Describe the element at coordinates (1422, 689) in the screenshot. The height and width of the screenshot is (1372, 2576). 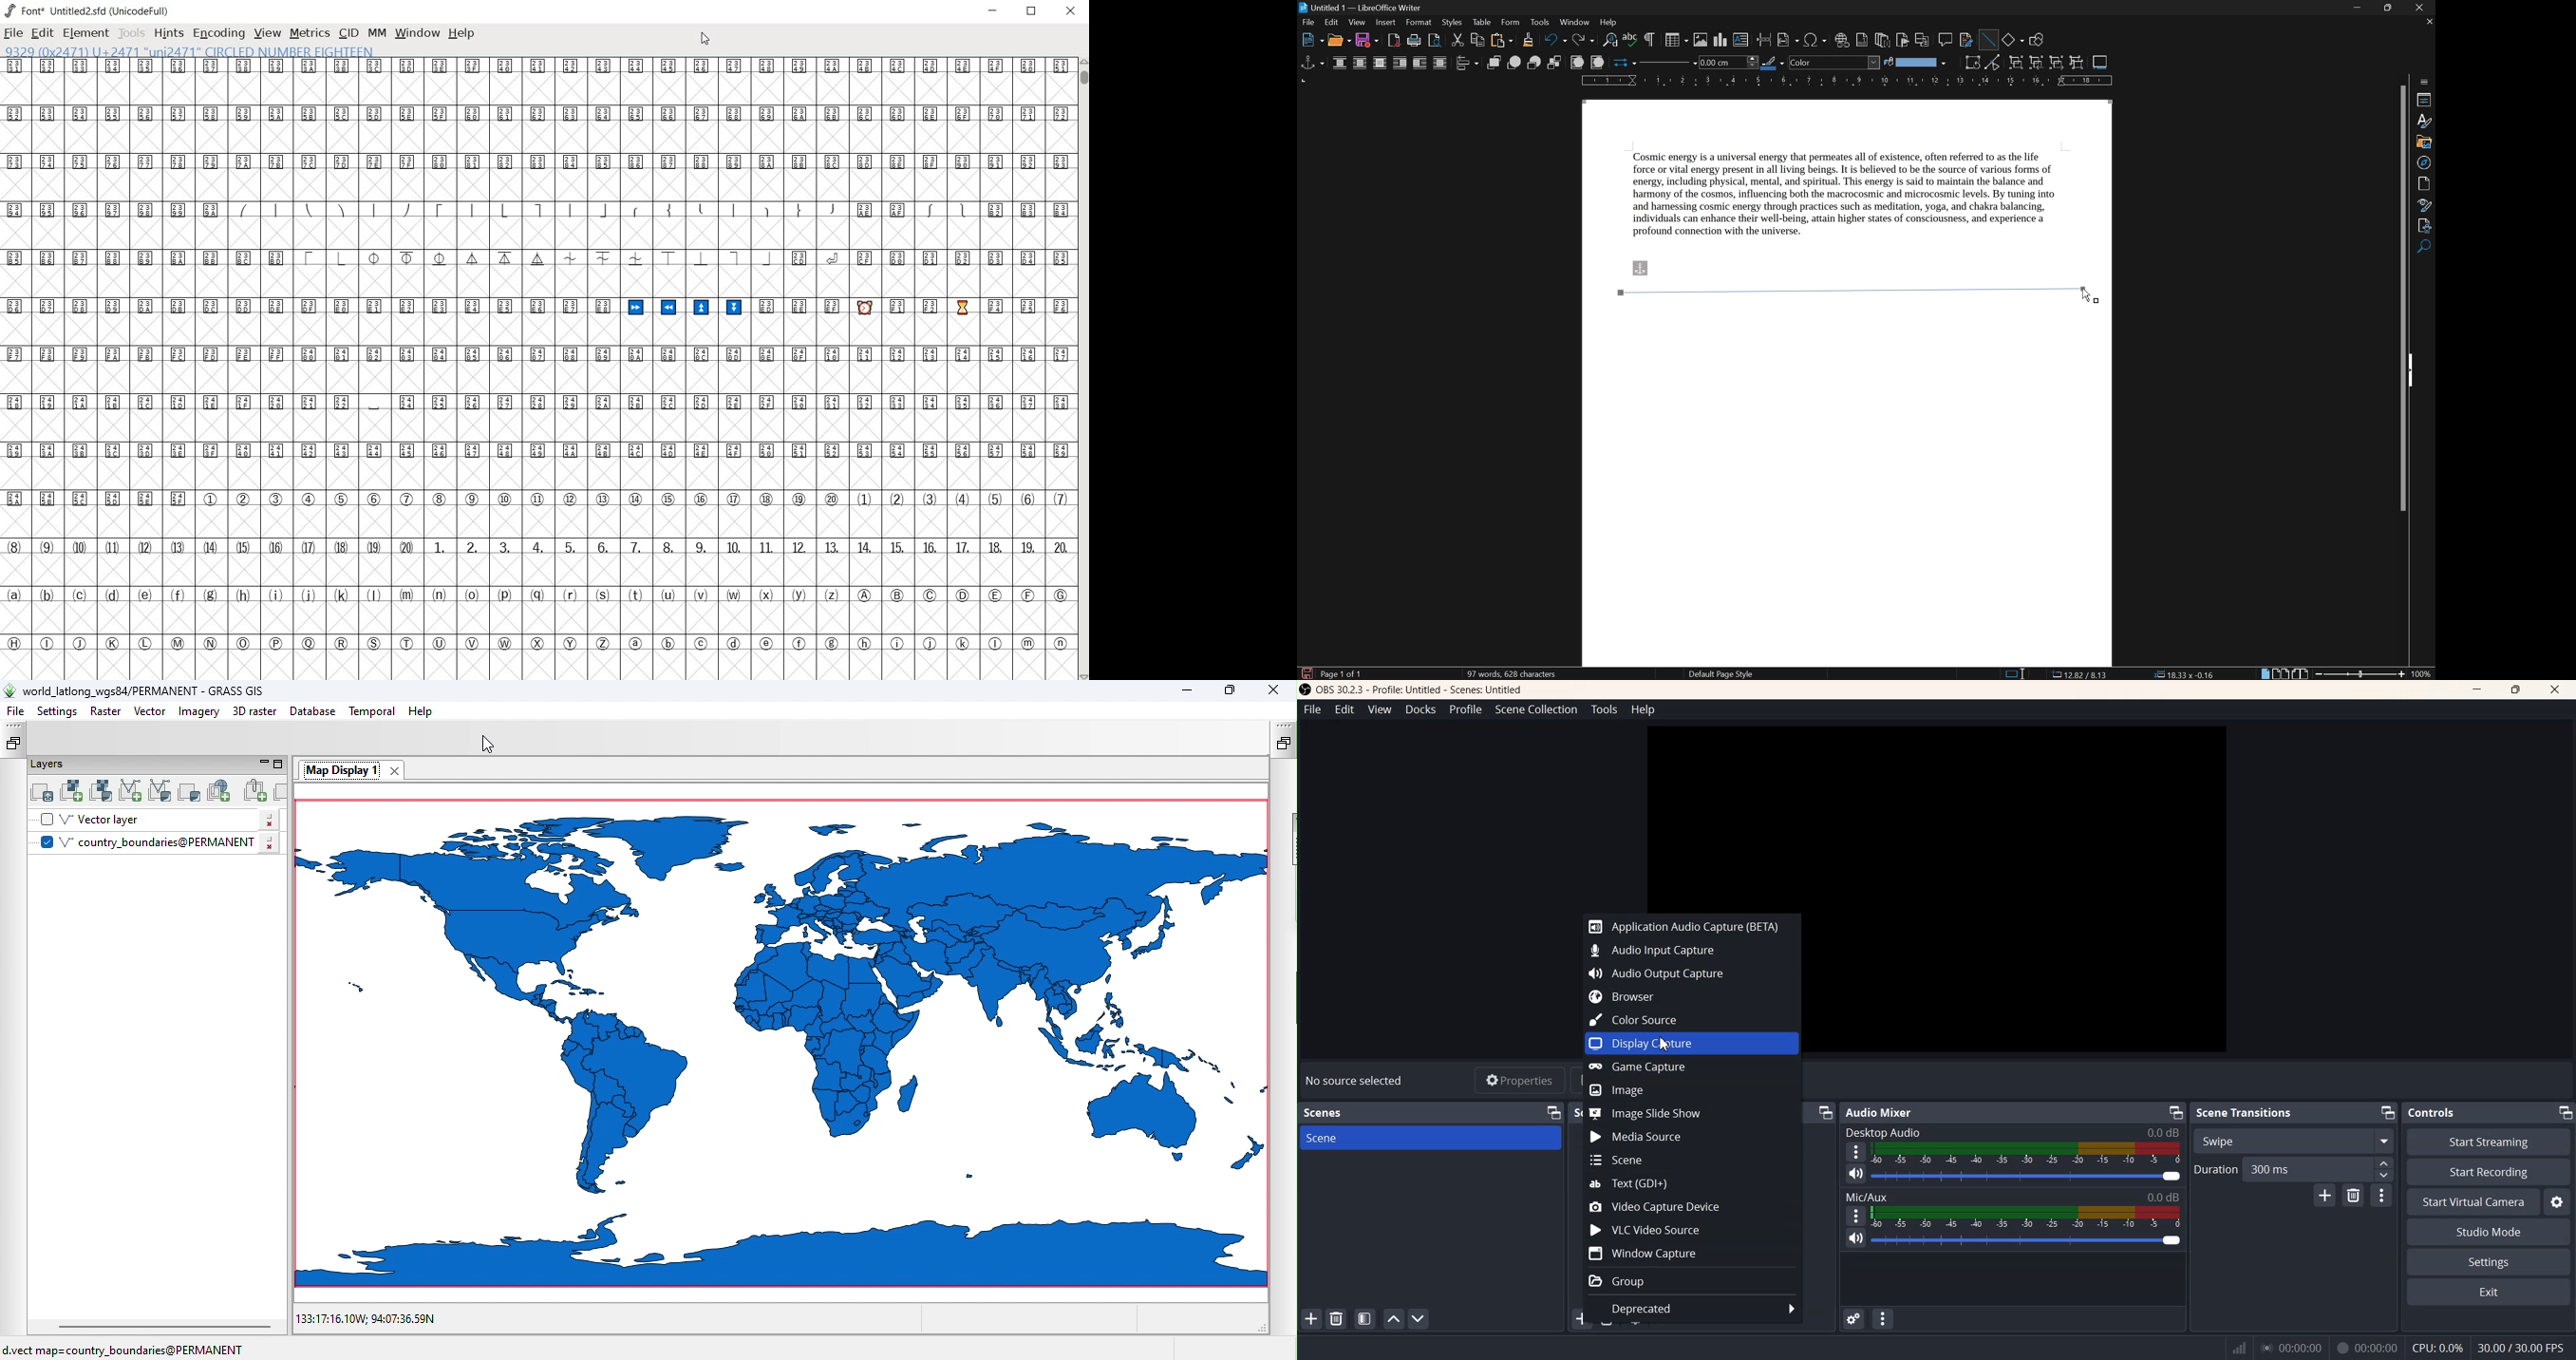
I see `® OBS 30.2.3 - Profile: Untitled - Scenes: Untitled` at that location.